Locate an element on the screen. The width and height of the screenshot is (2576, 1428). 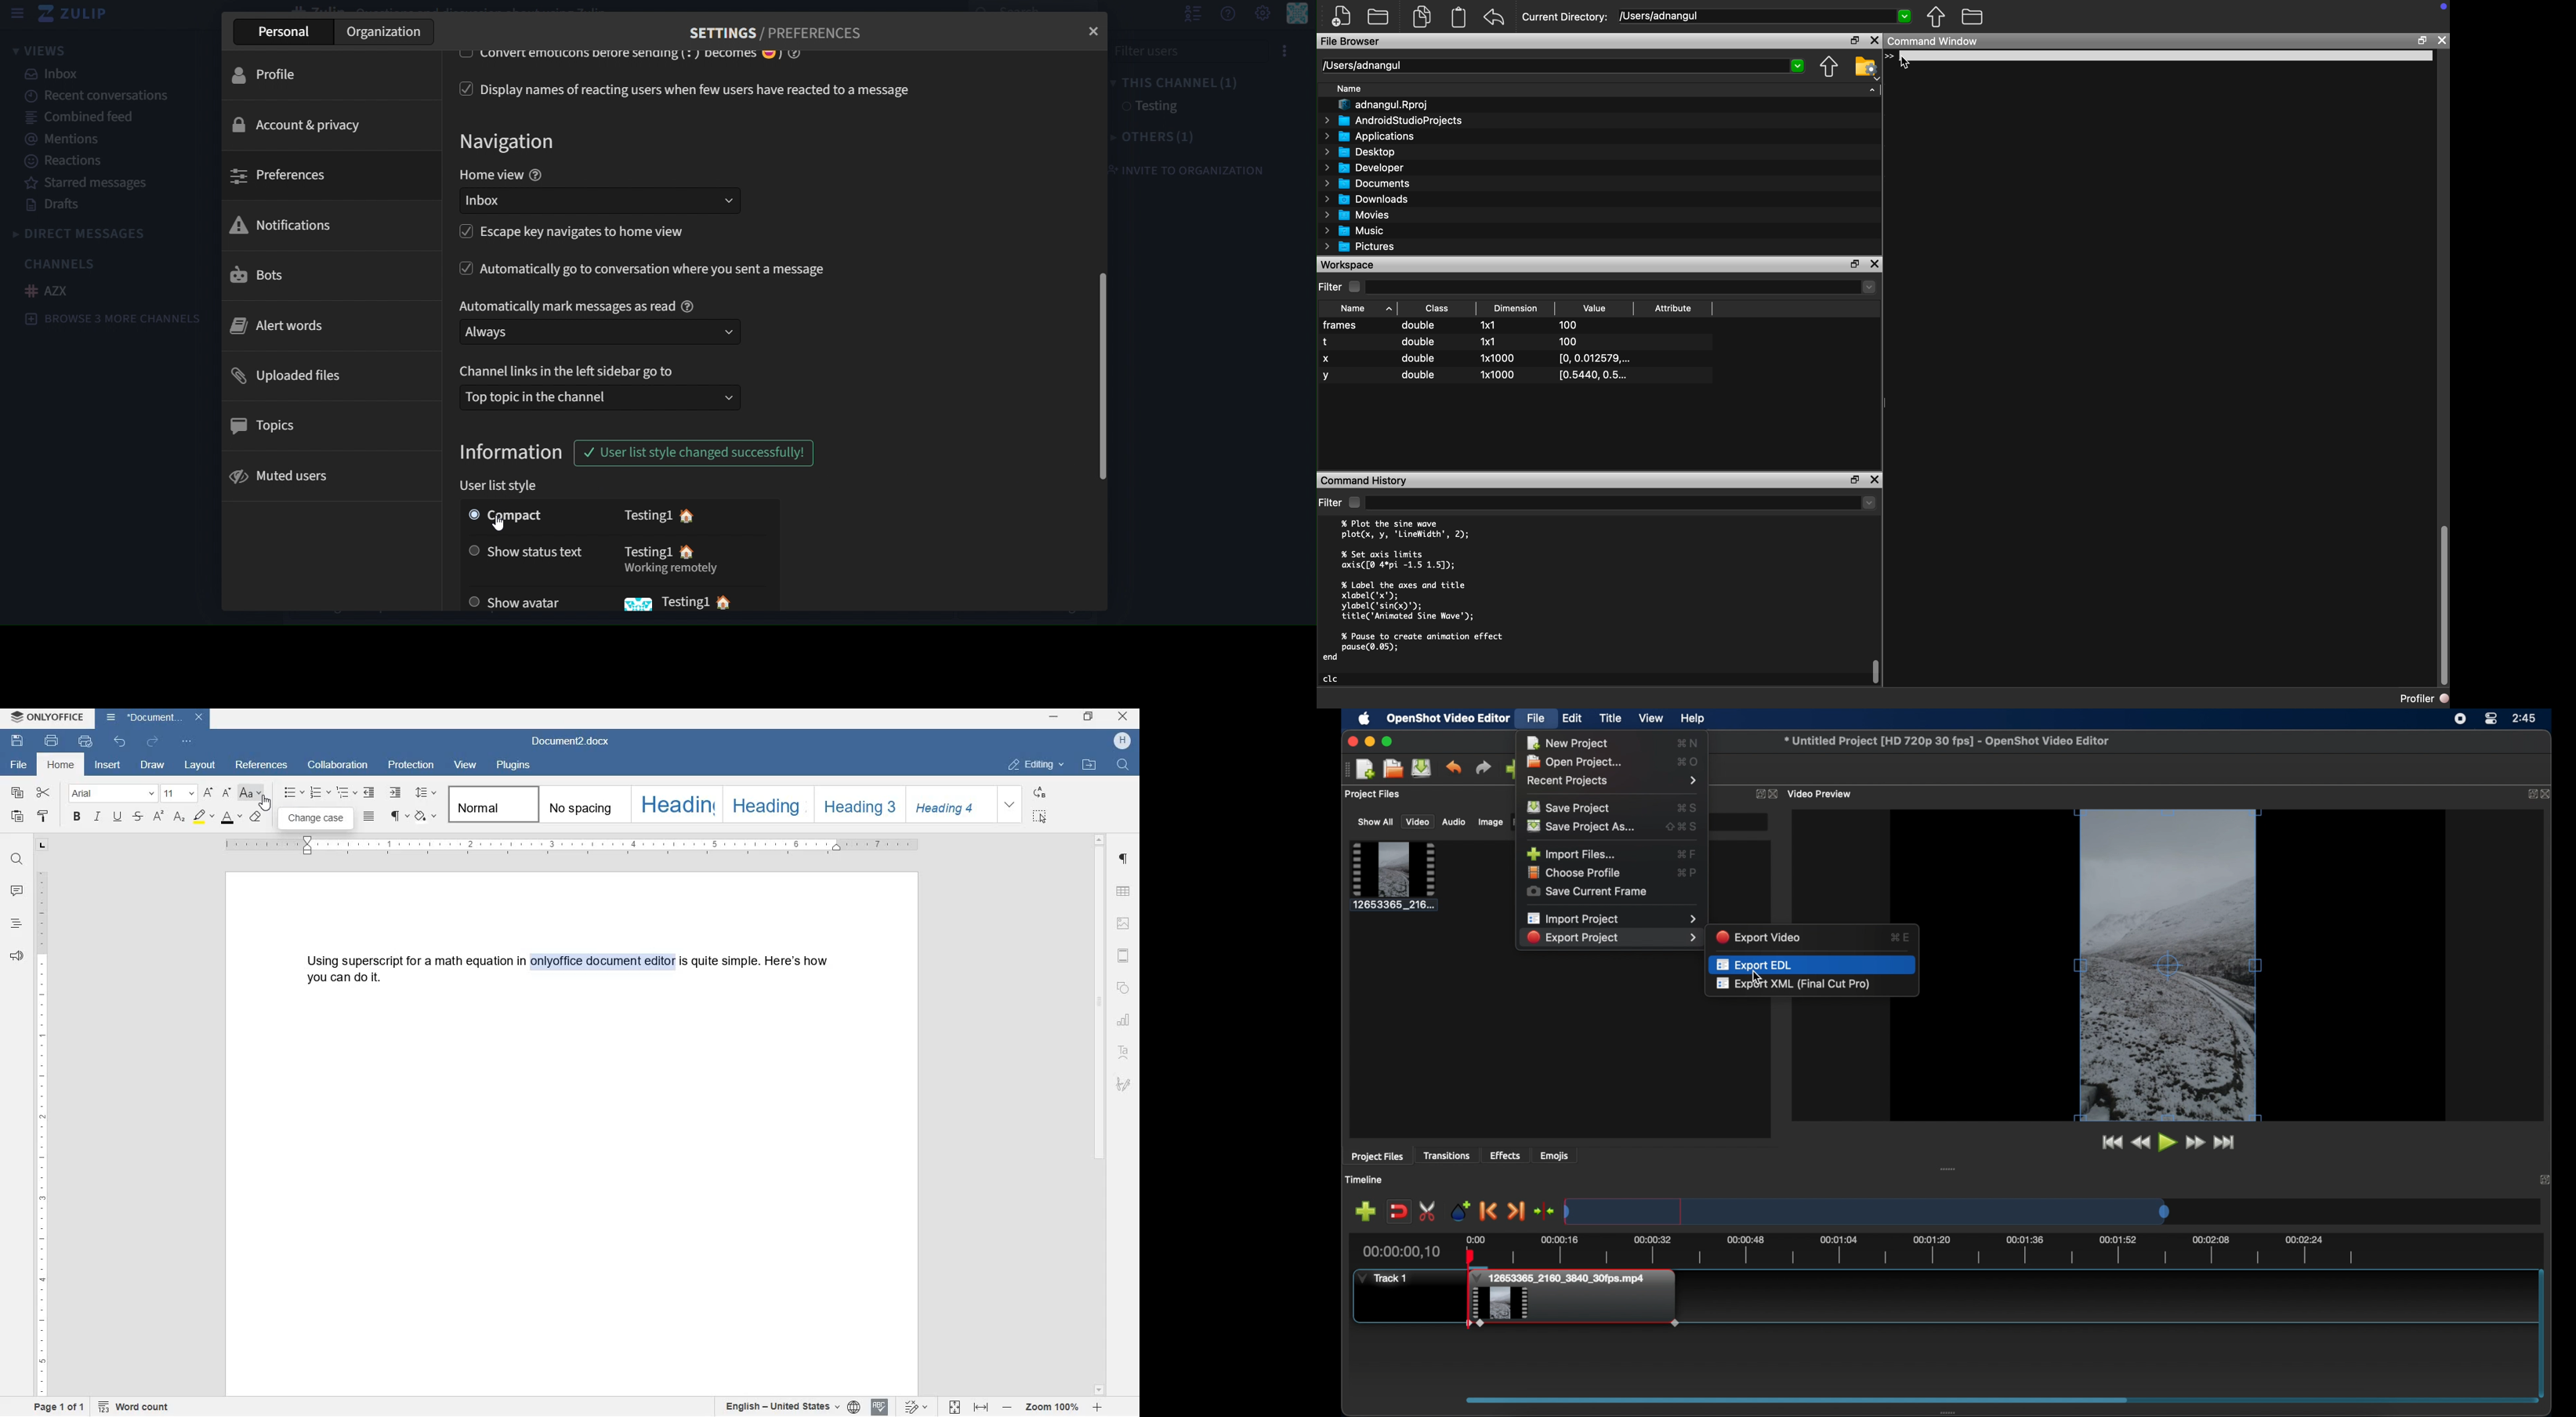
100 is located at coordinates (1569, 326).